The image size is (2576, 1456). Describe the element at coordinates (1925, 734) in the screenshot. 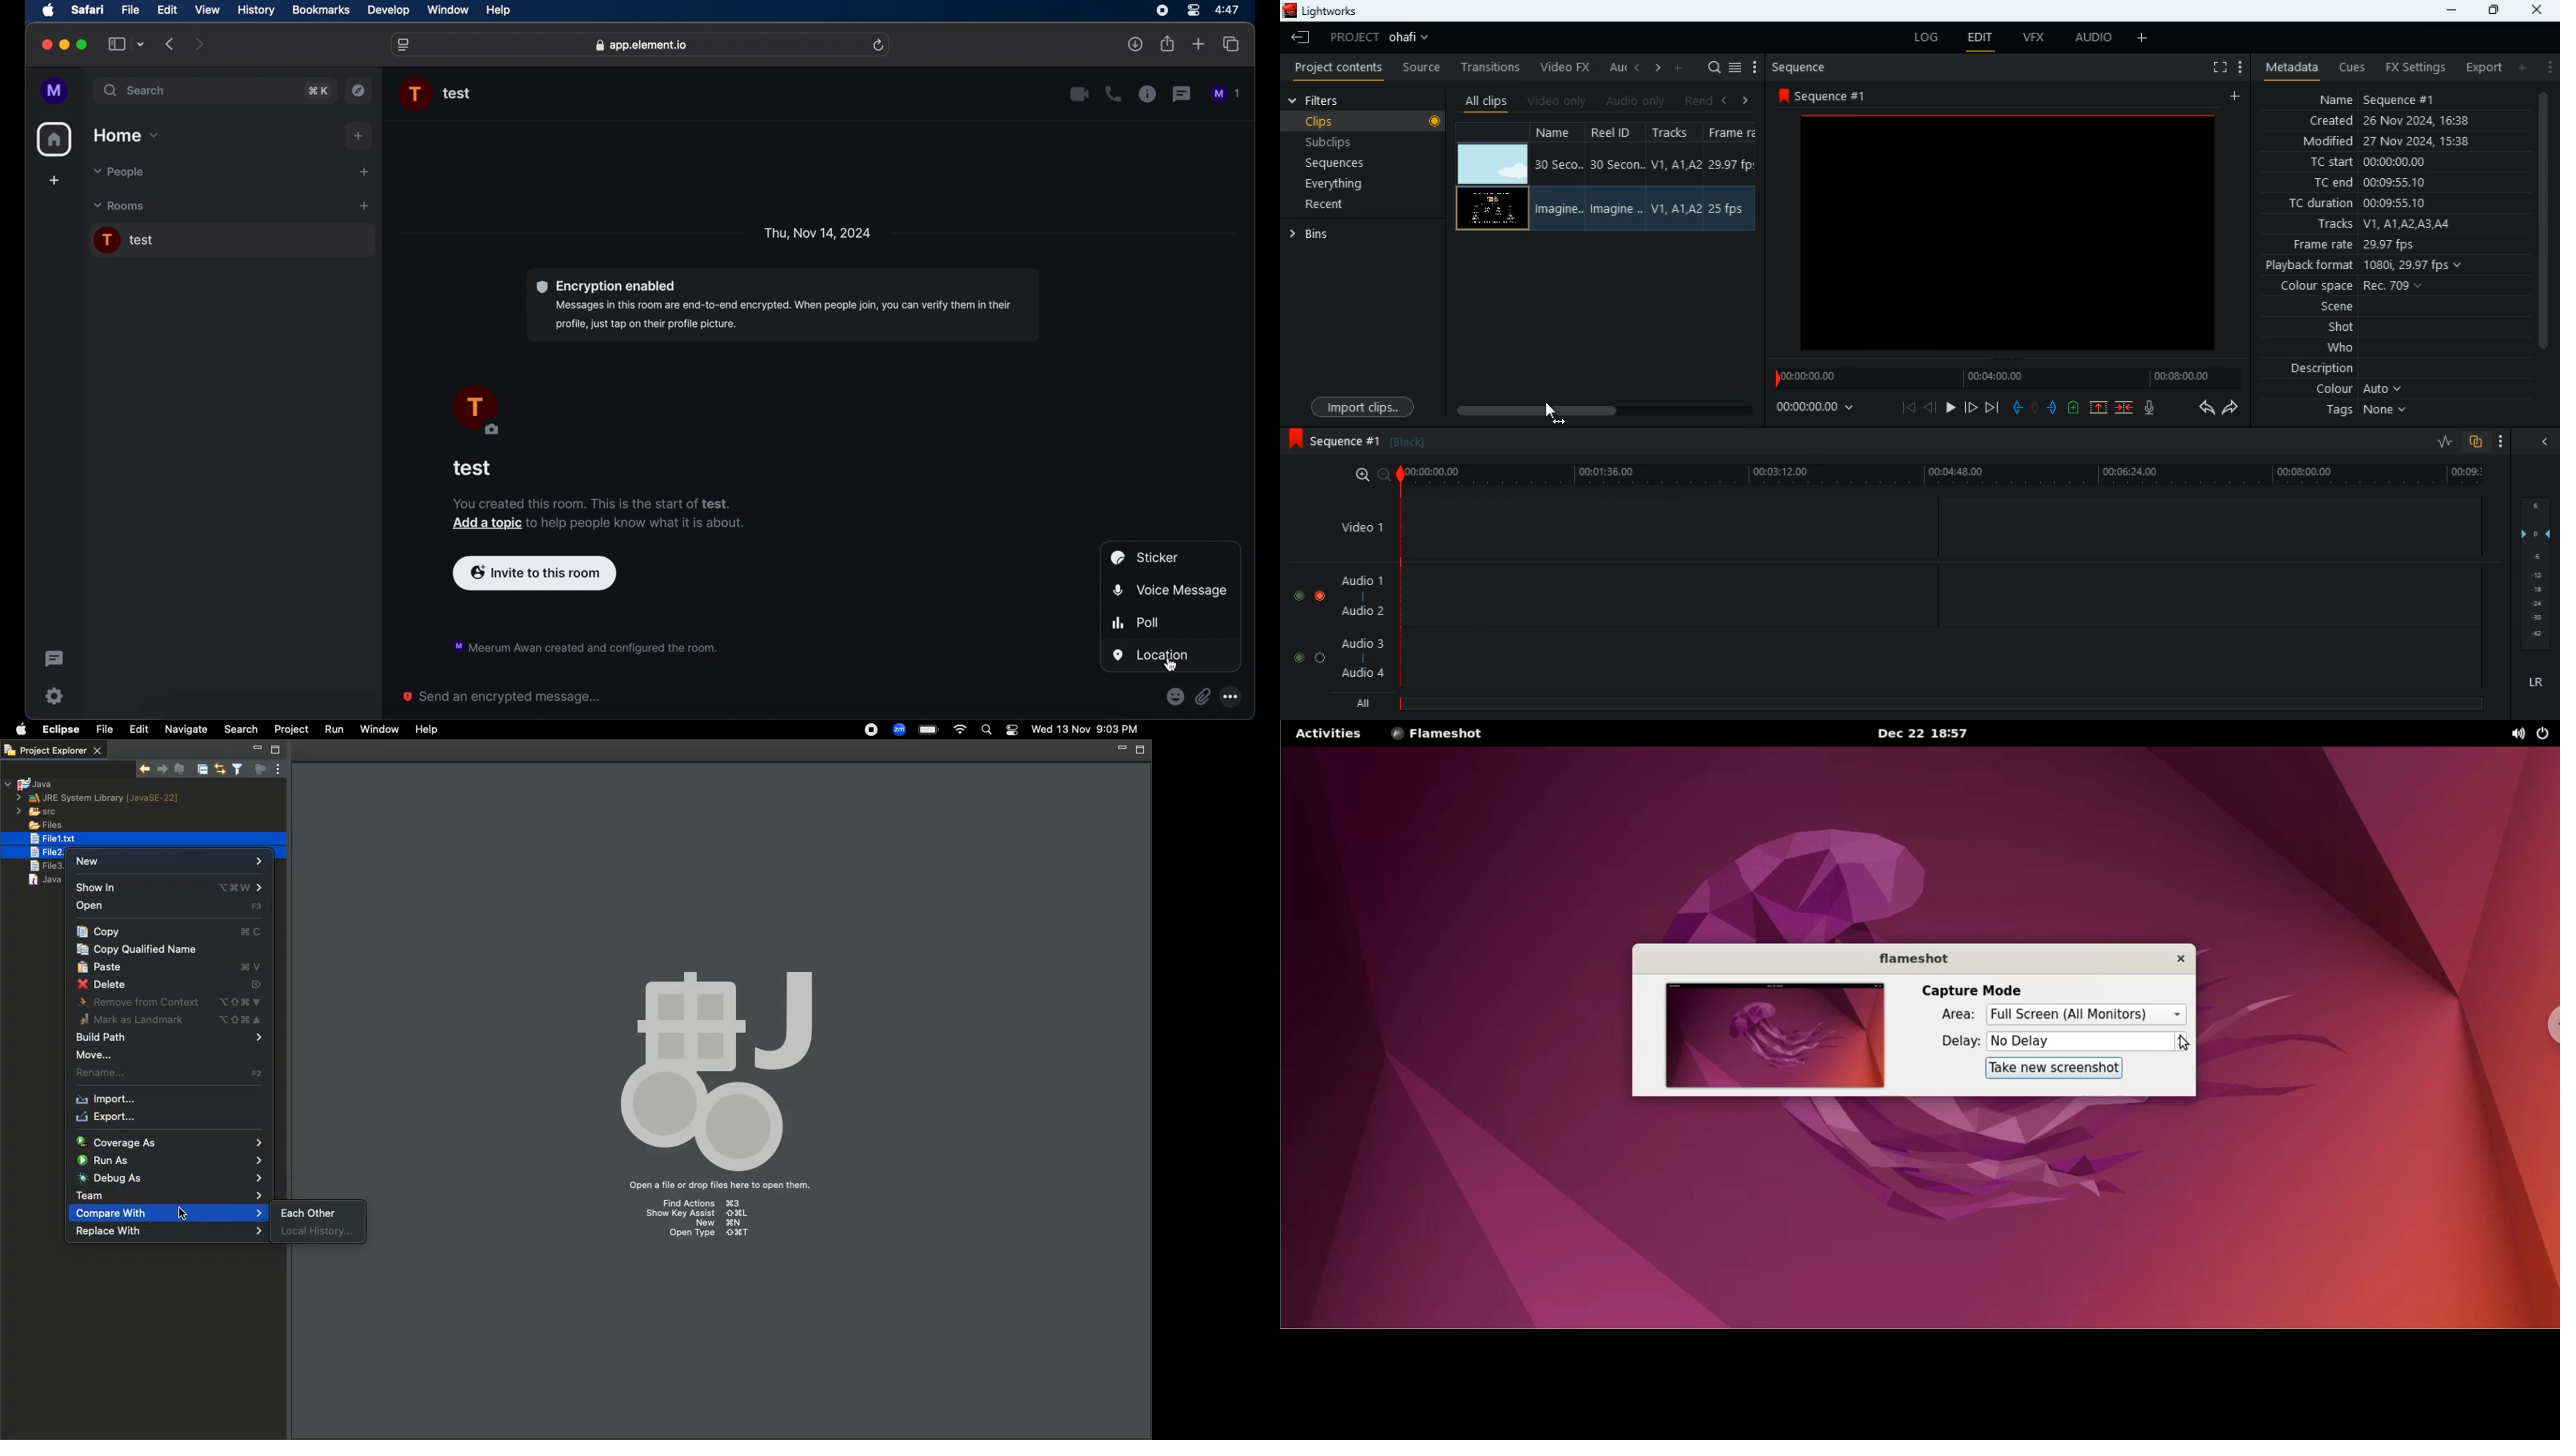

I see `Dec 22 18:57` at that location.